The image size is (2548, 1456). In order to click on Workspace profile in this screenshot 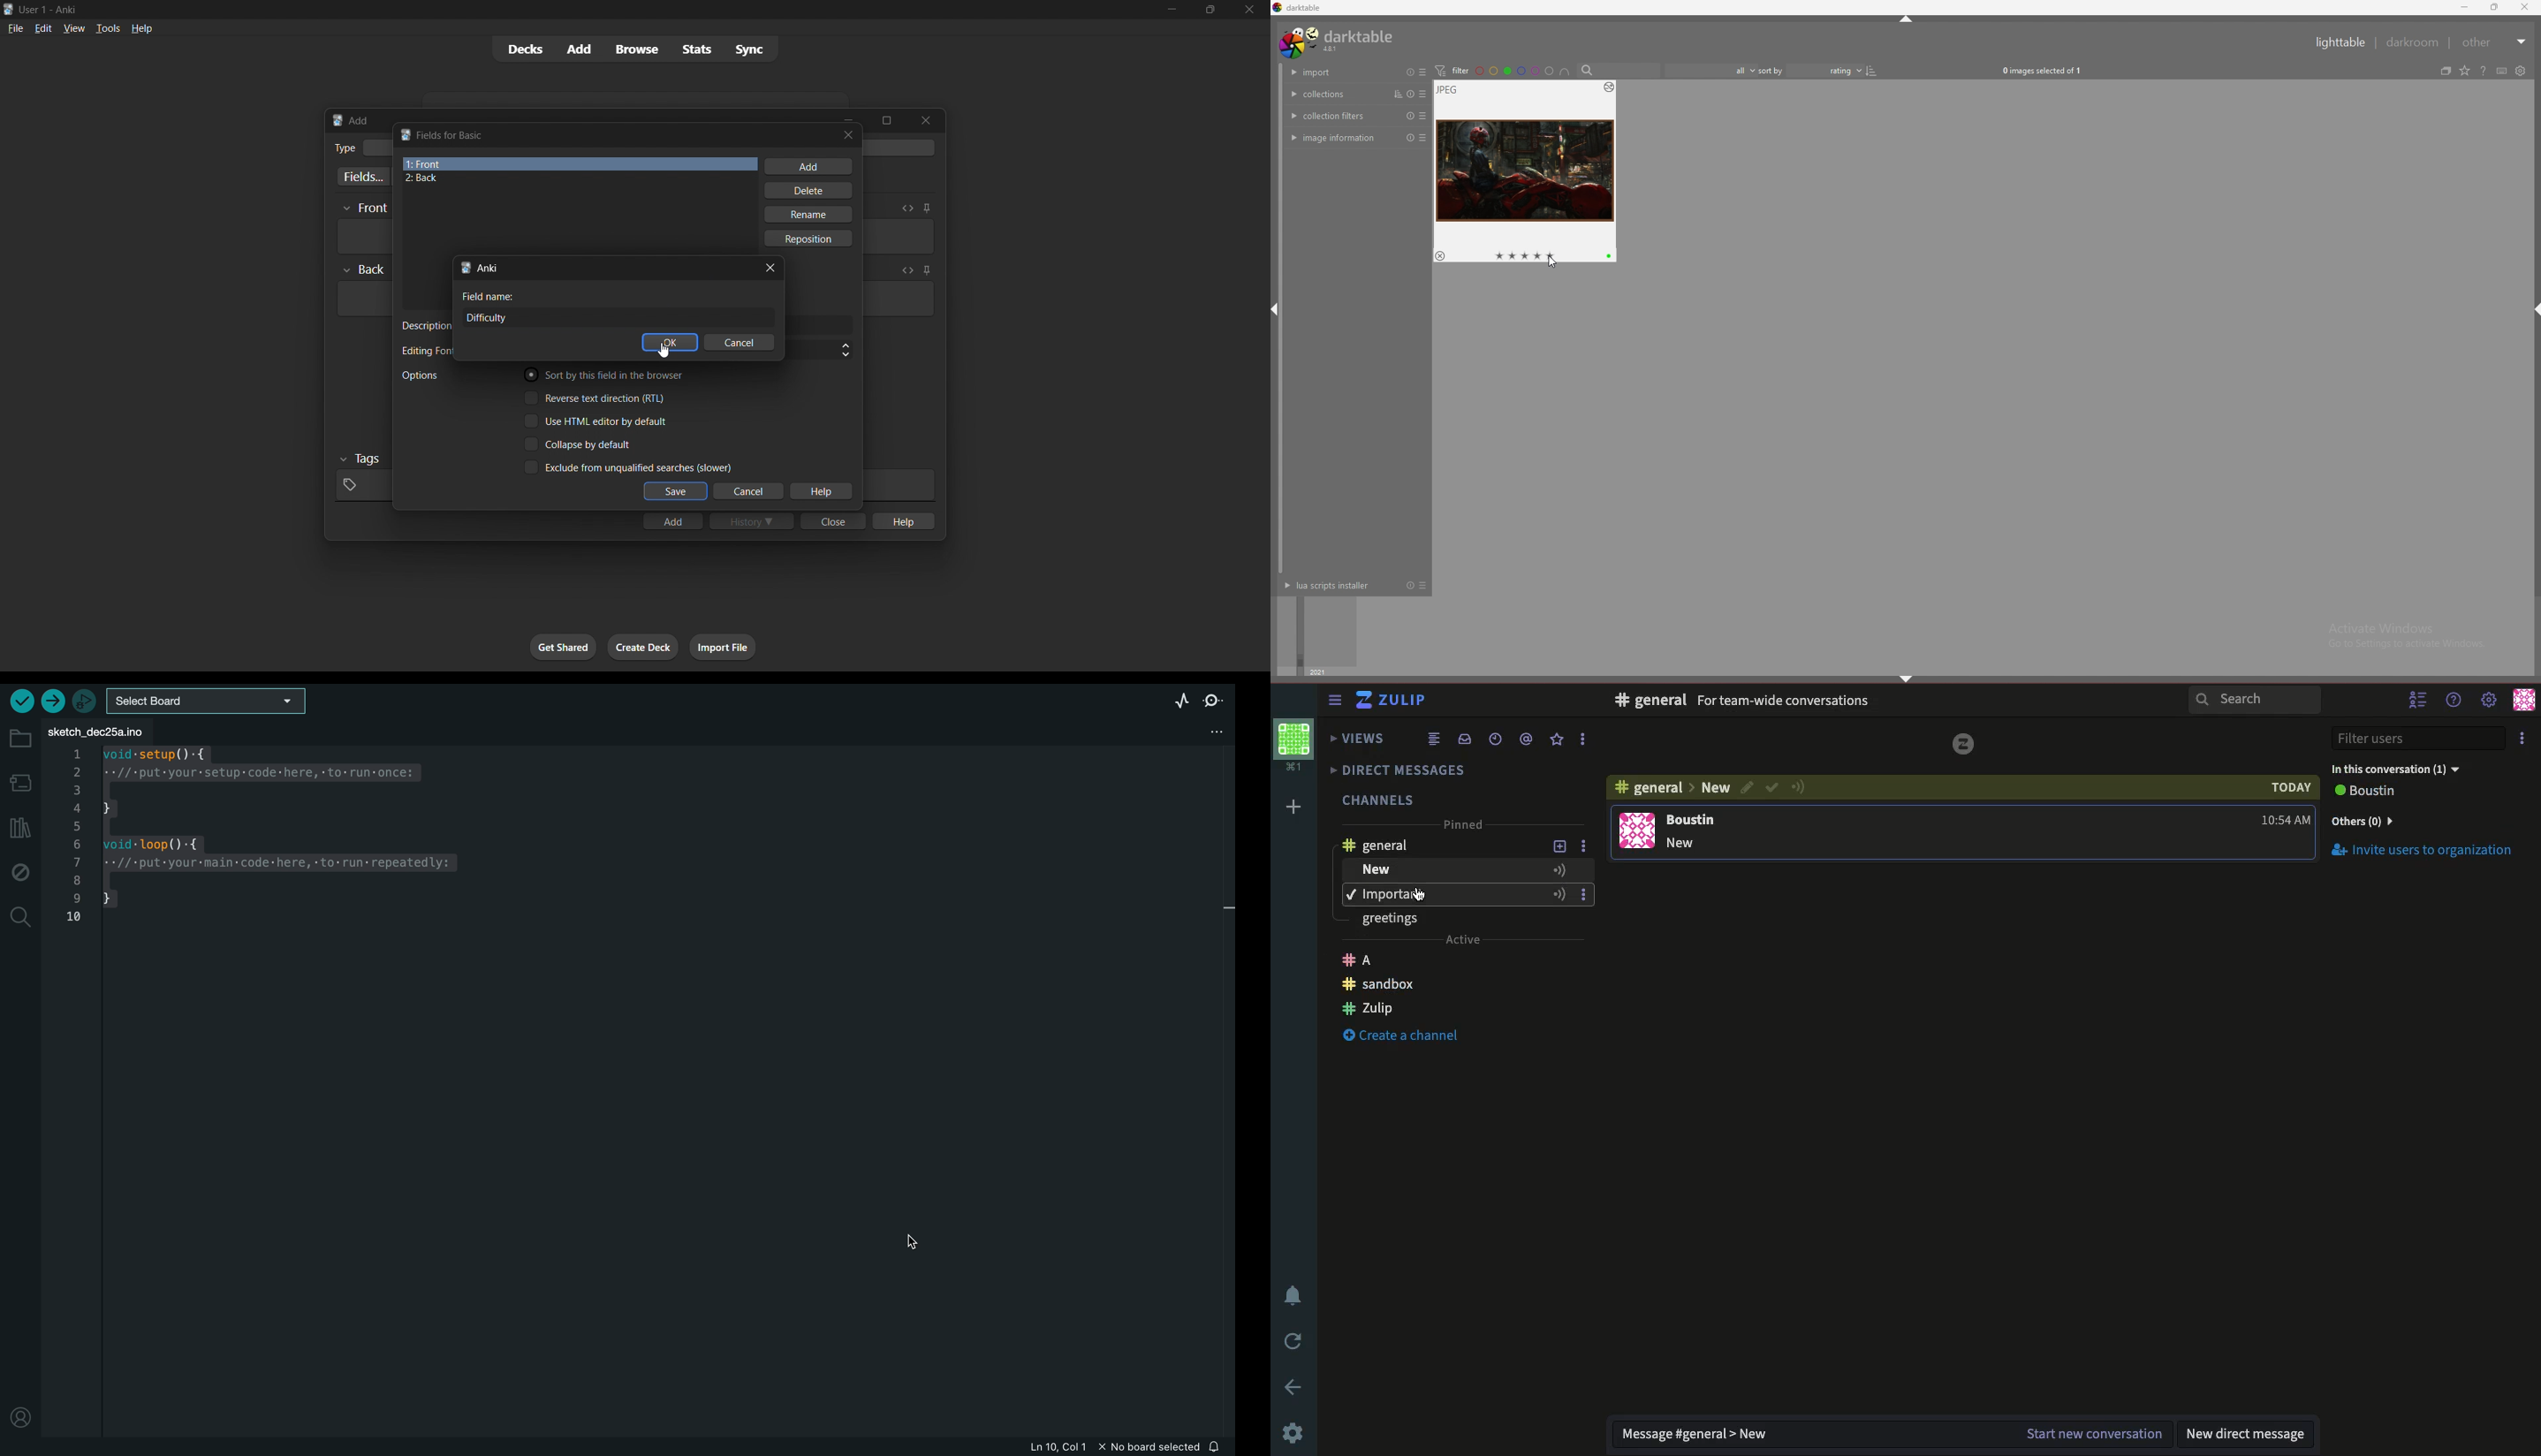, I will do `click(1298, 746)`.